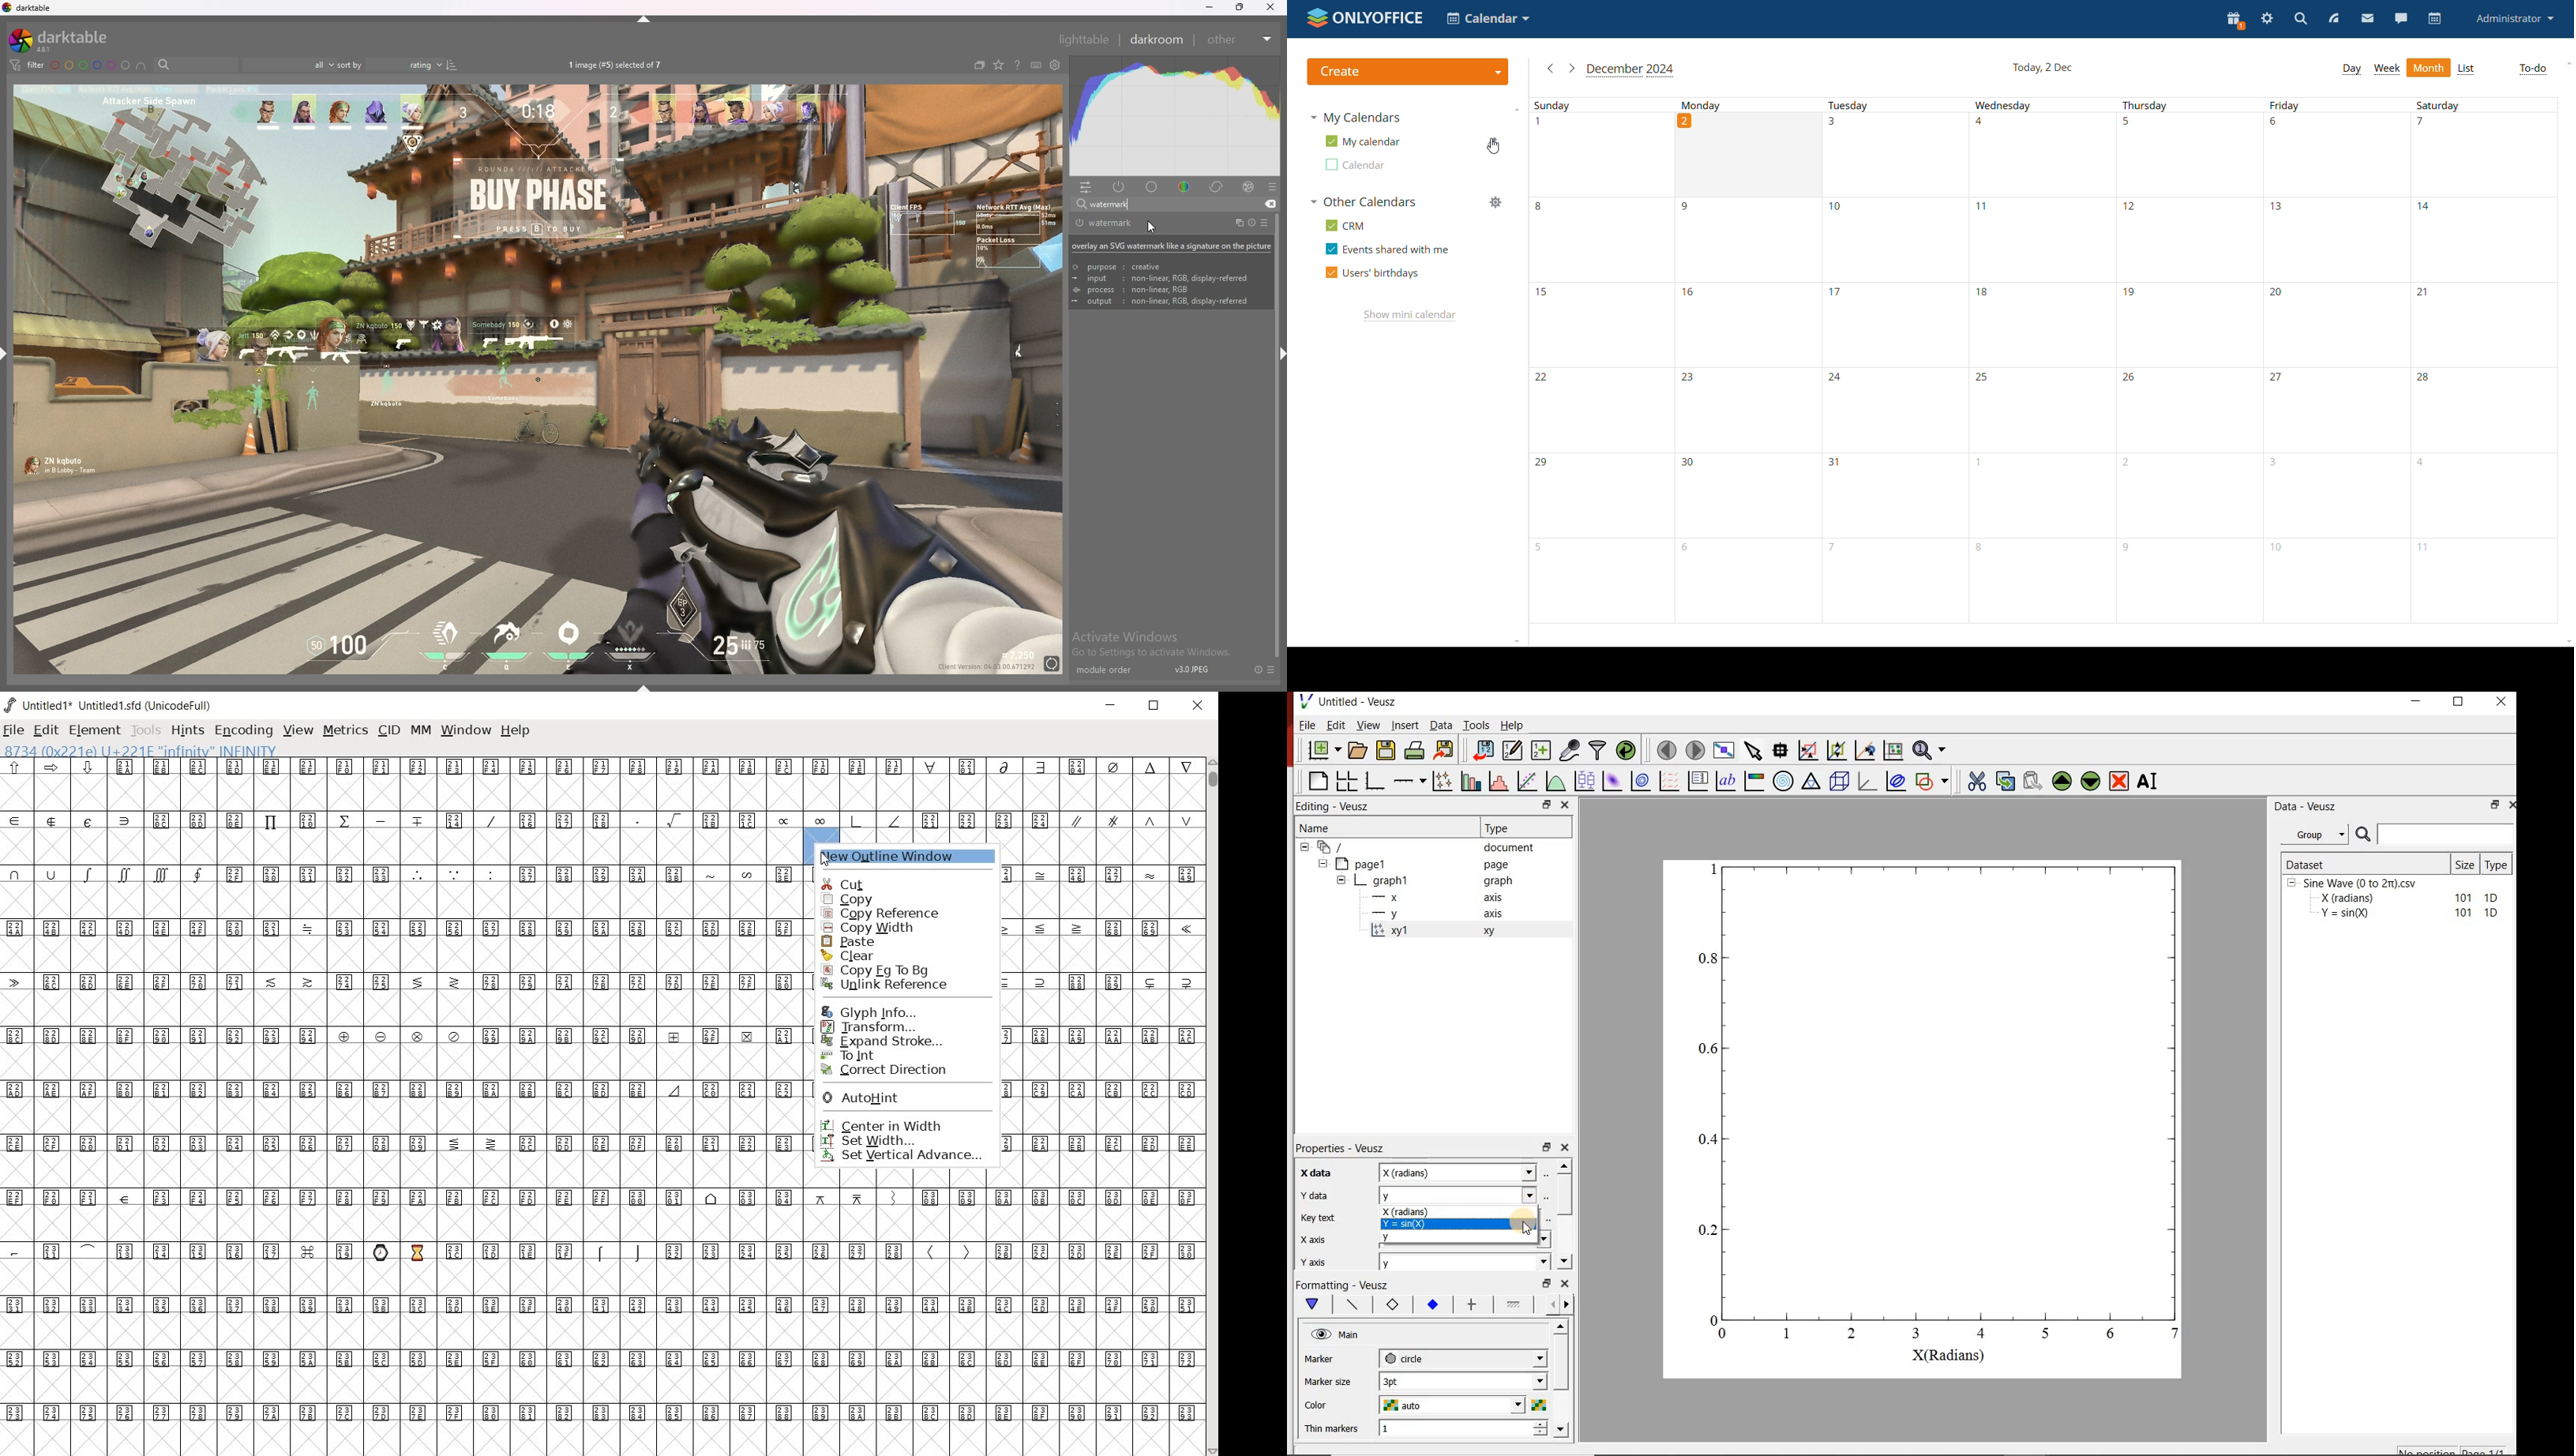  I want to click on symbols, so click(620, 1251).